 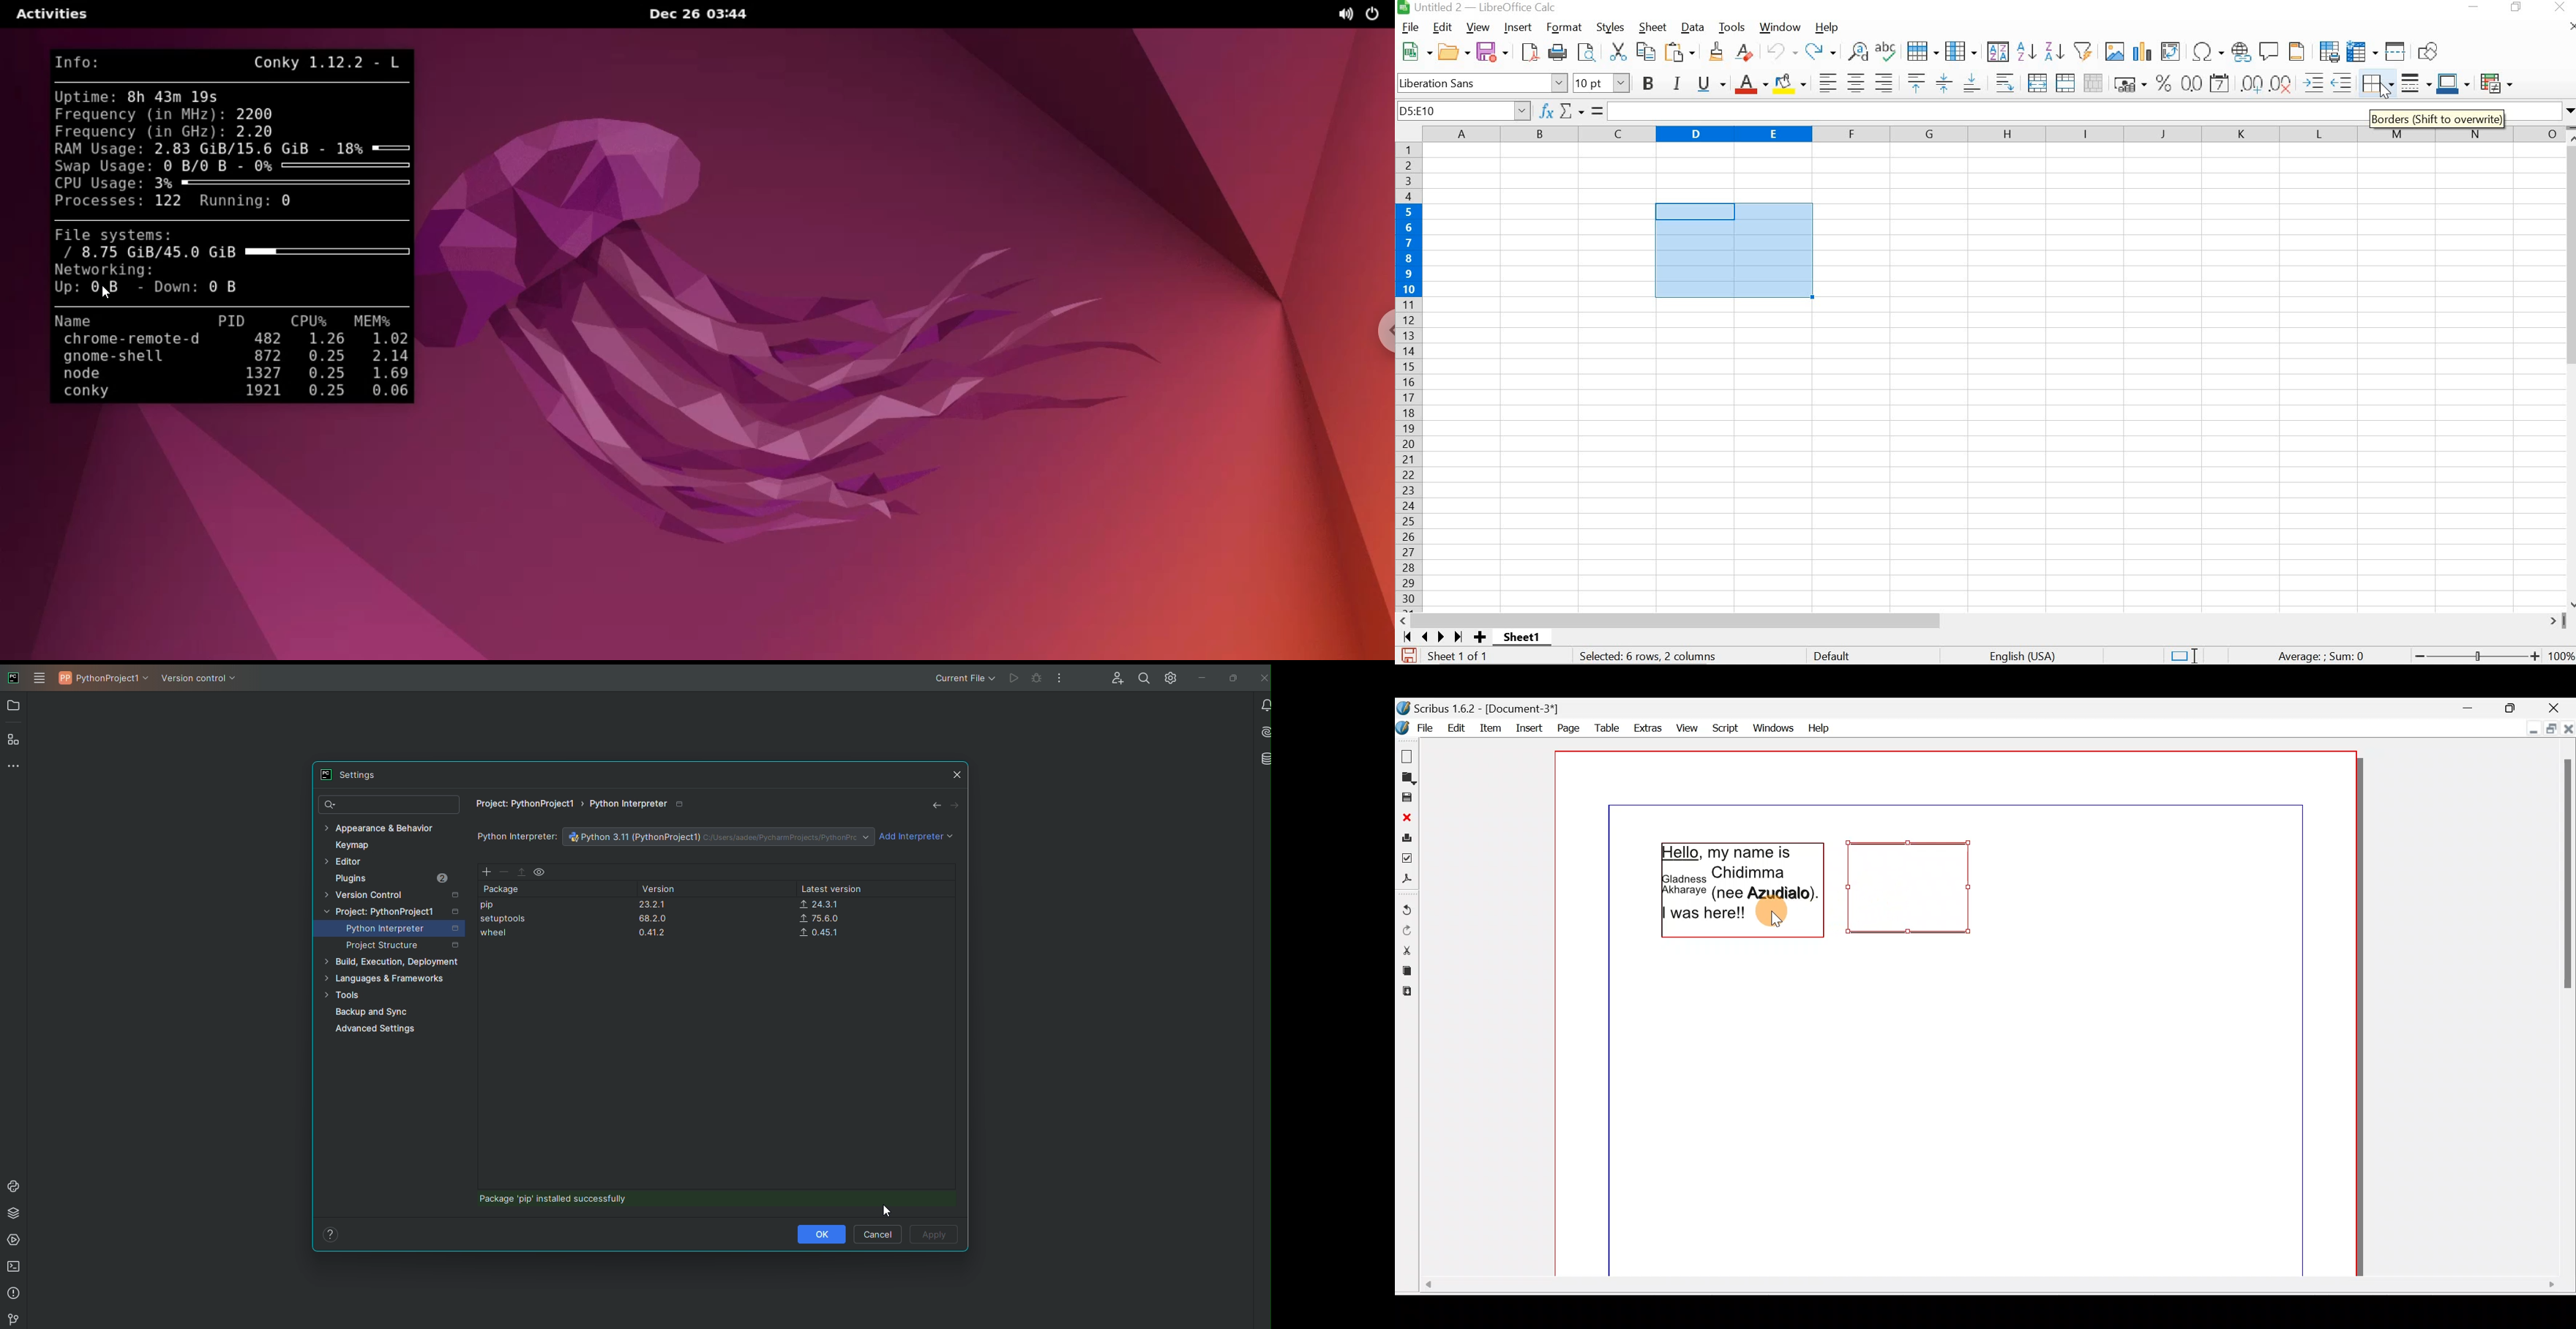 I want to click on PythonProject1, so click(x=105, y=681).